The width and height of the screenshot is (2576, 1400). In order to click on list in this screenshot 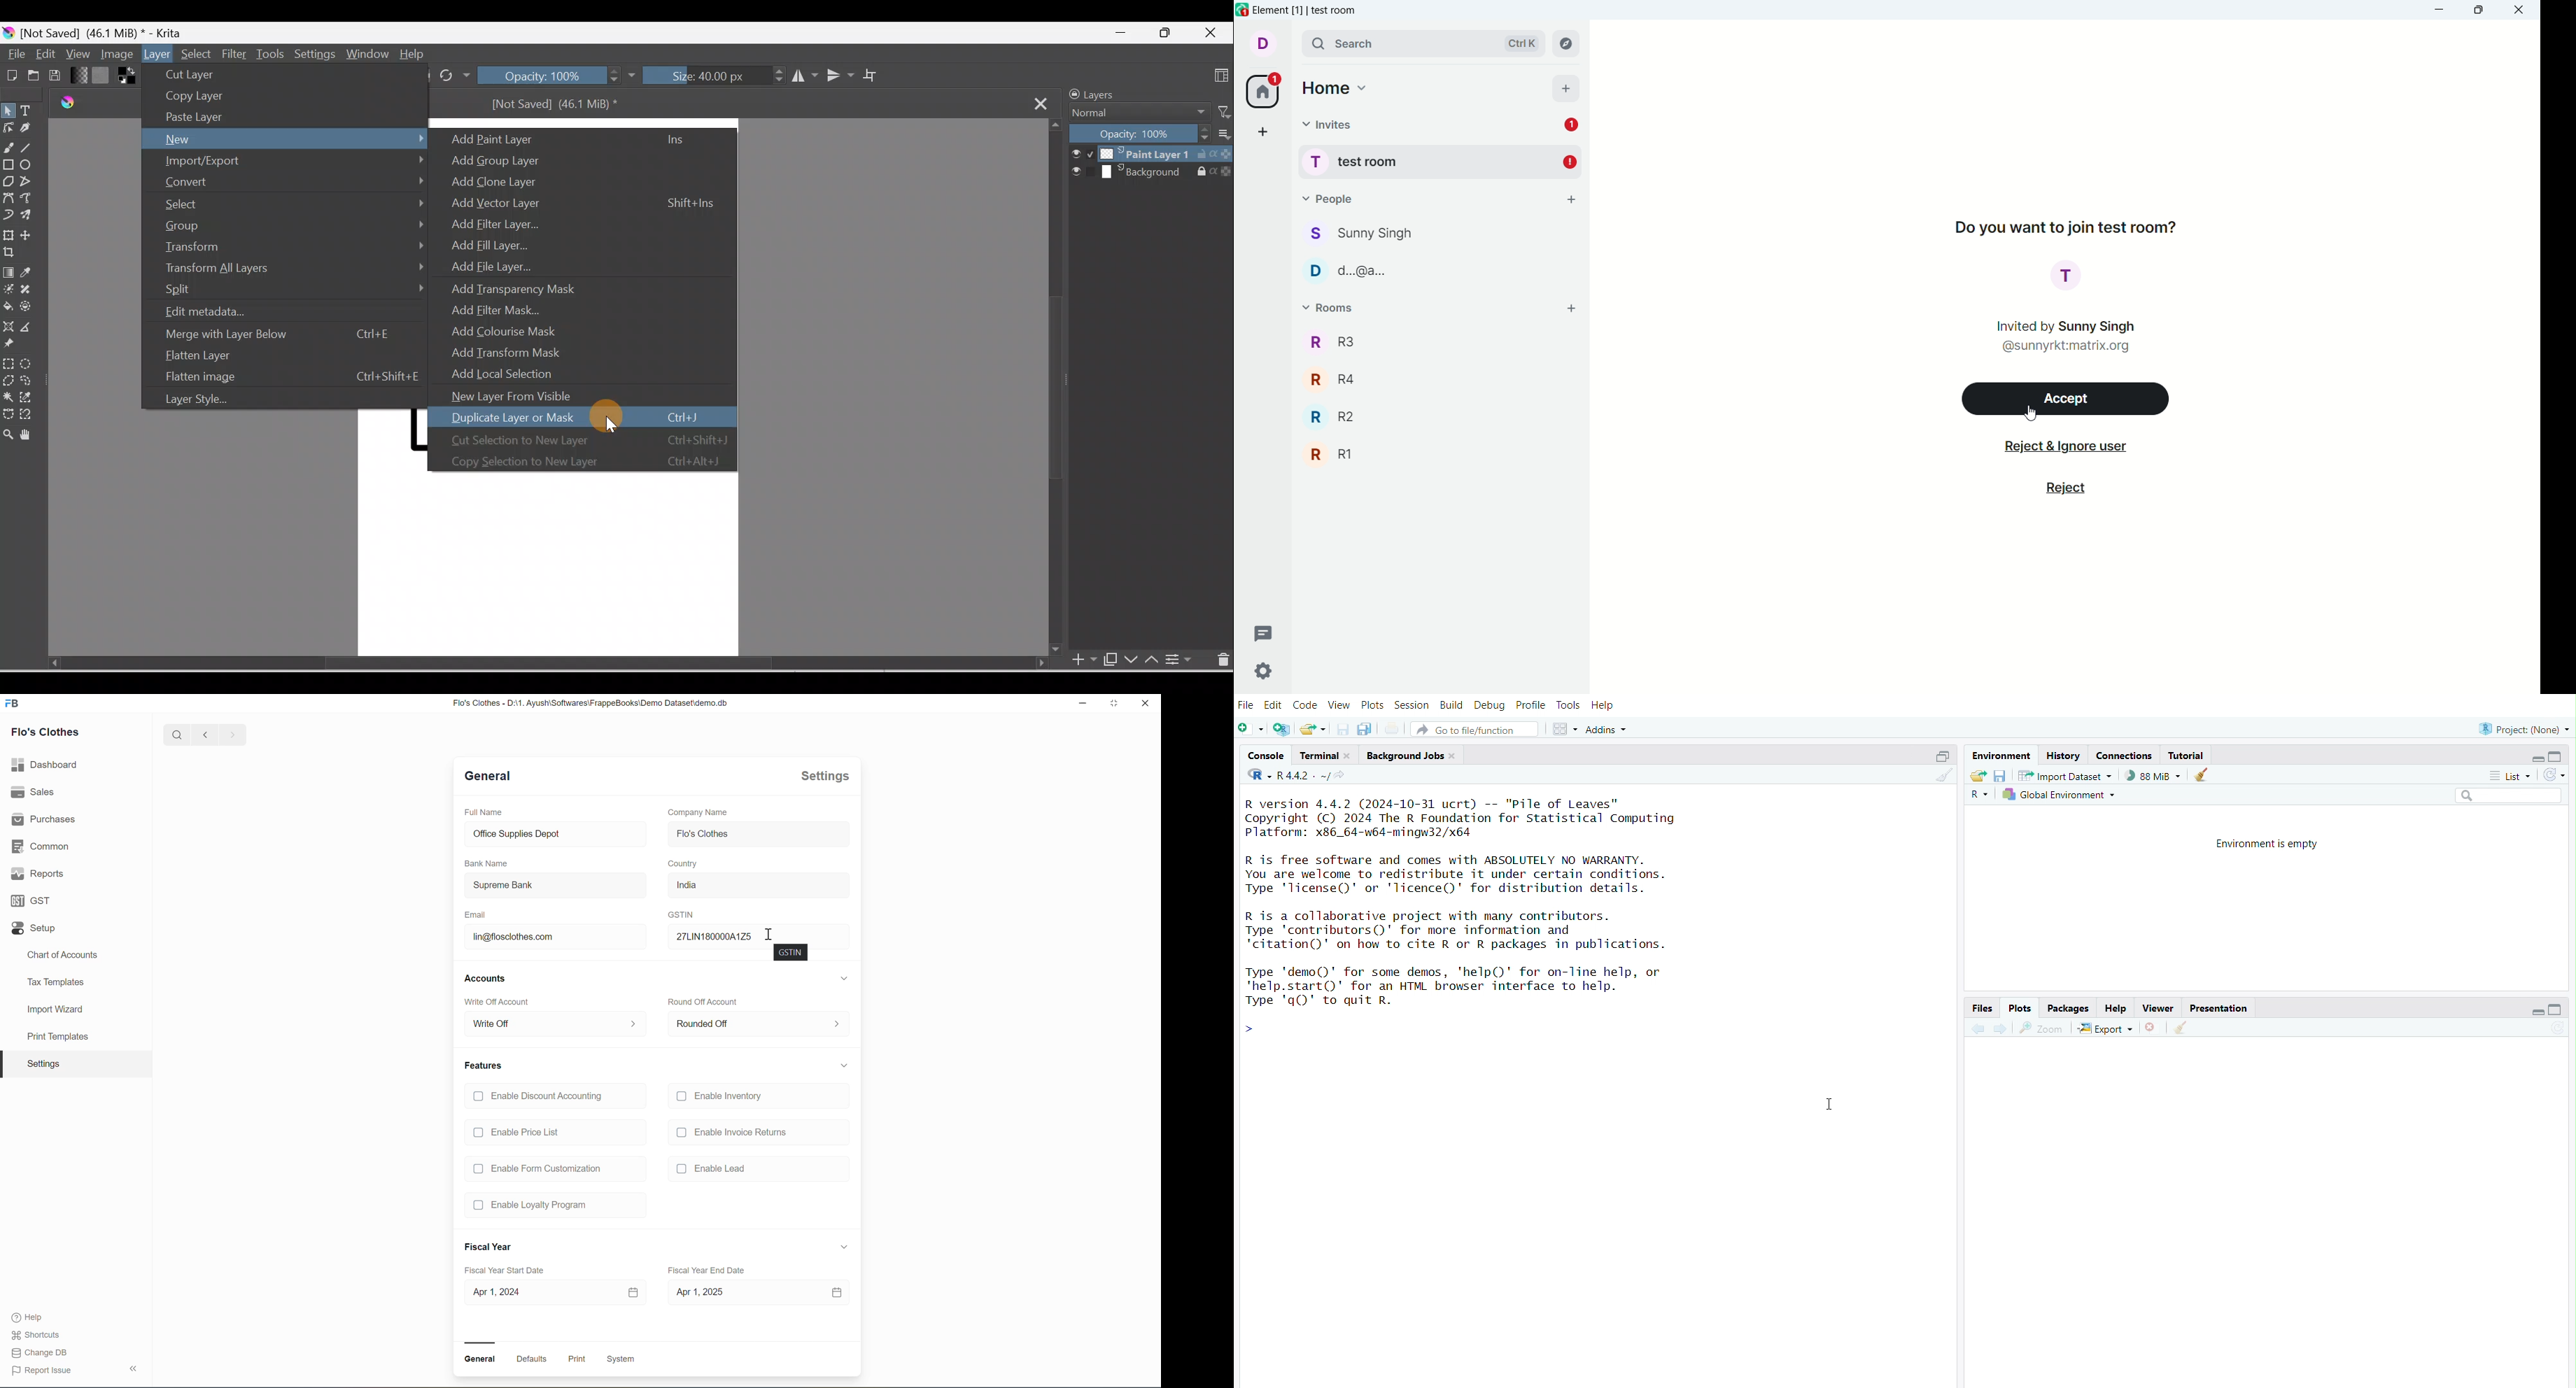, I will do `click(2512, 777)`.